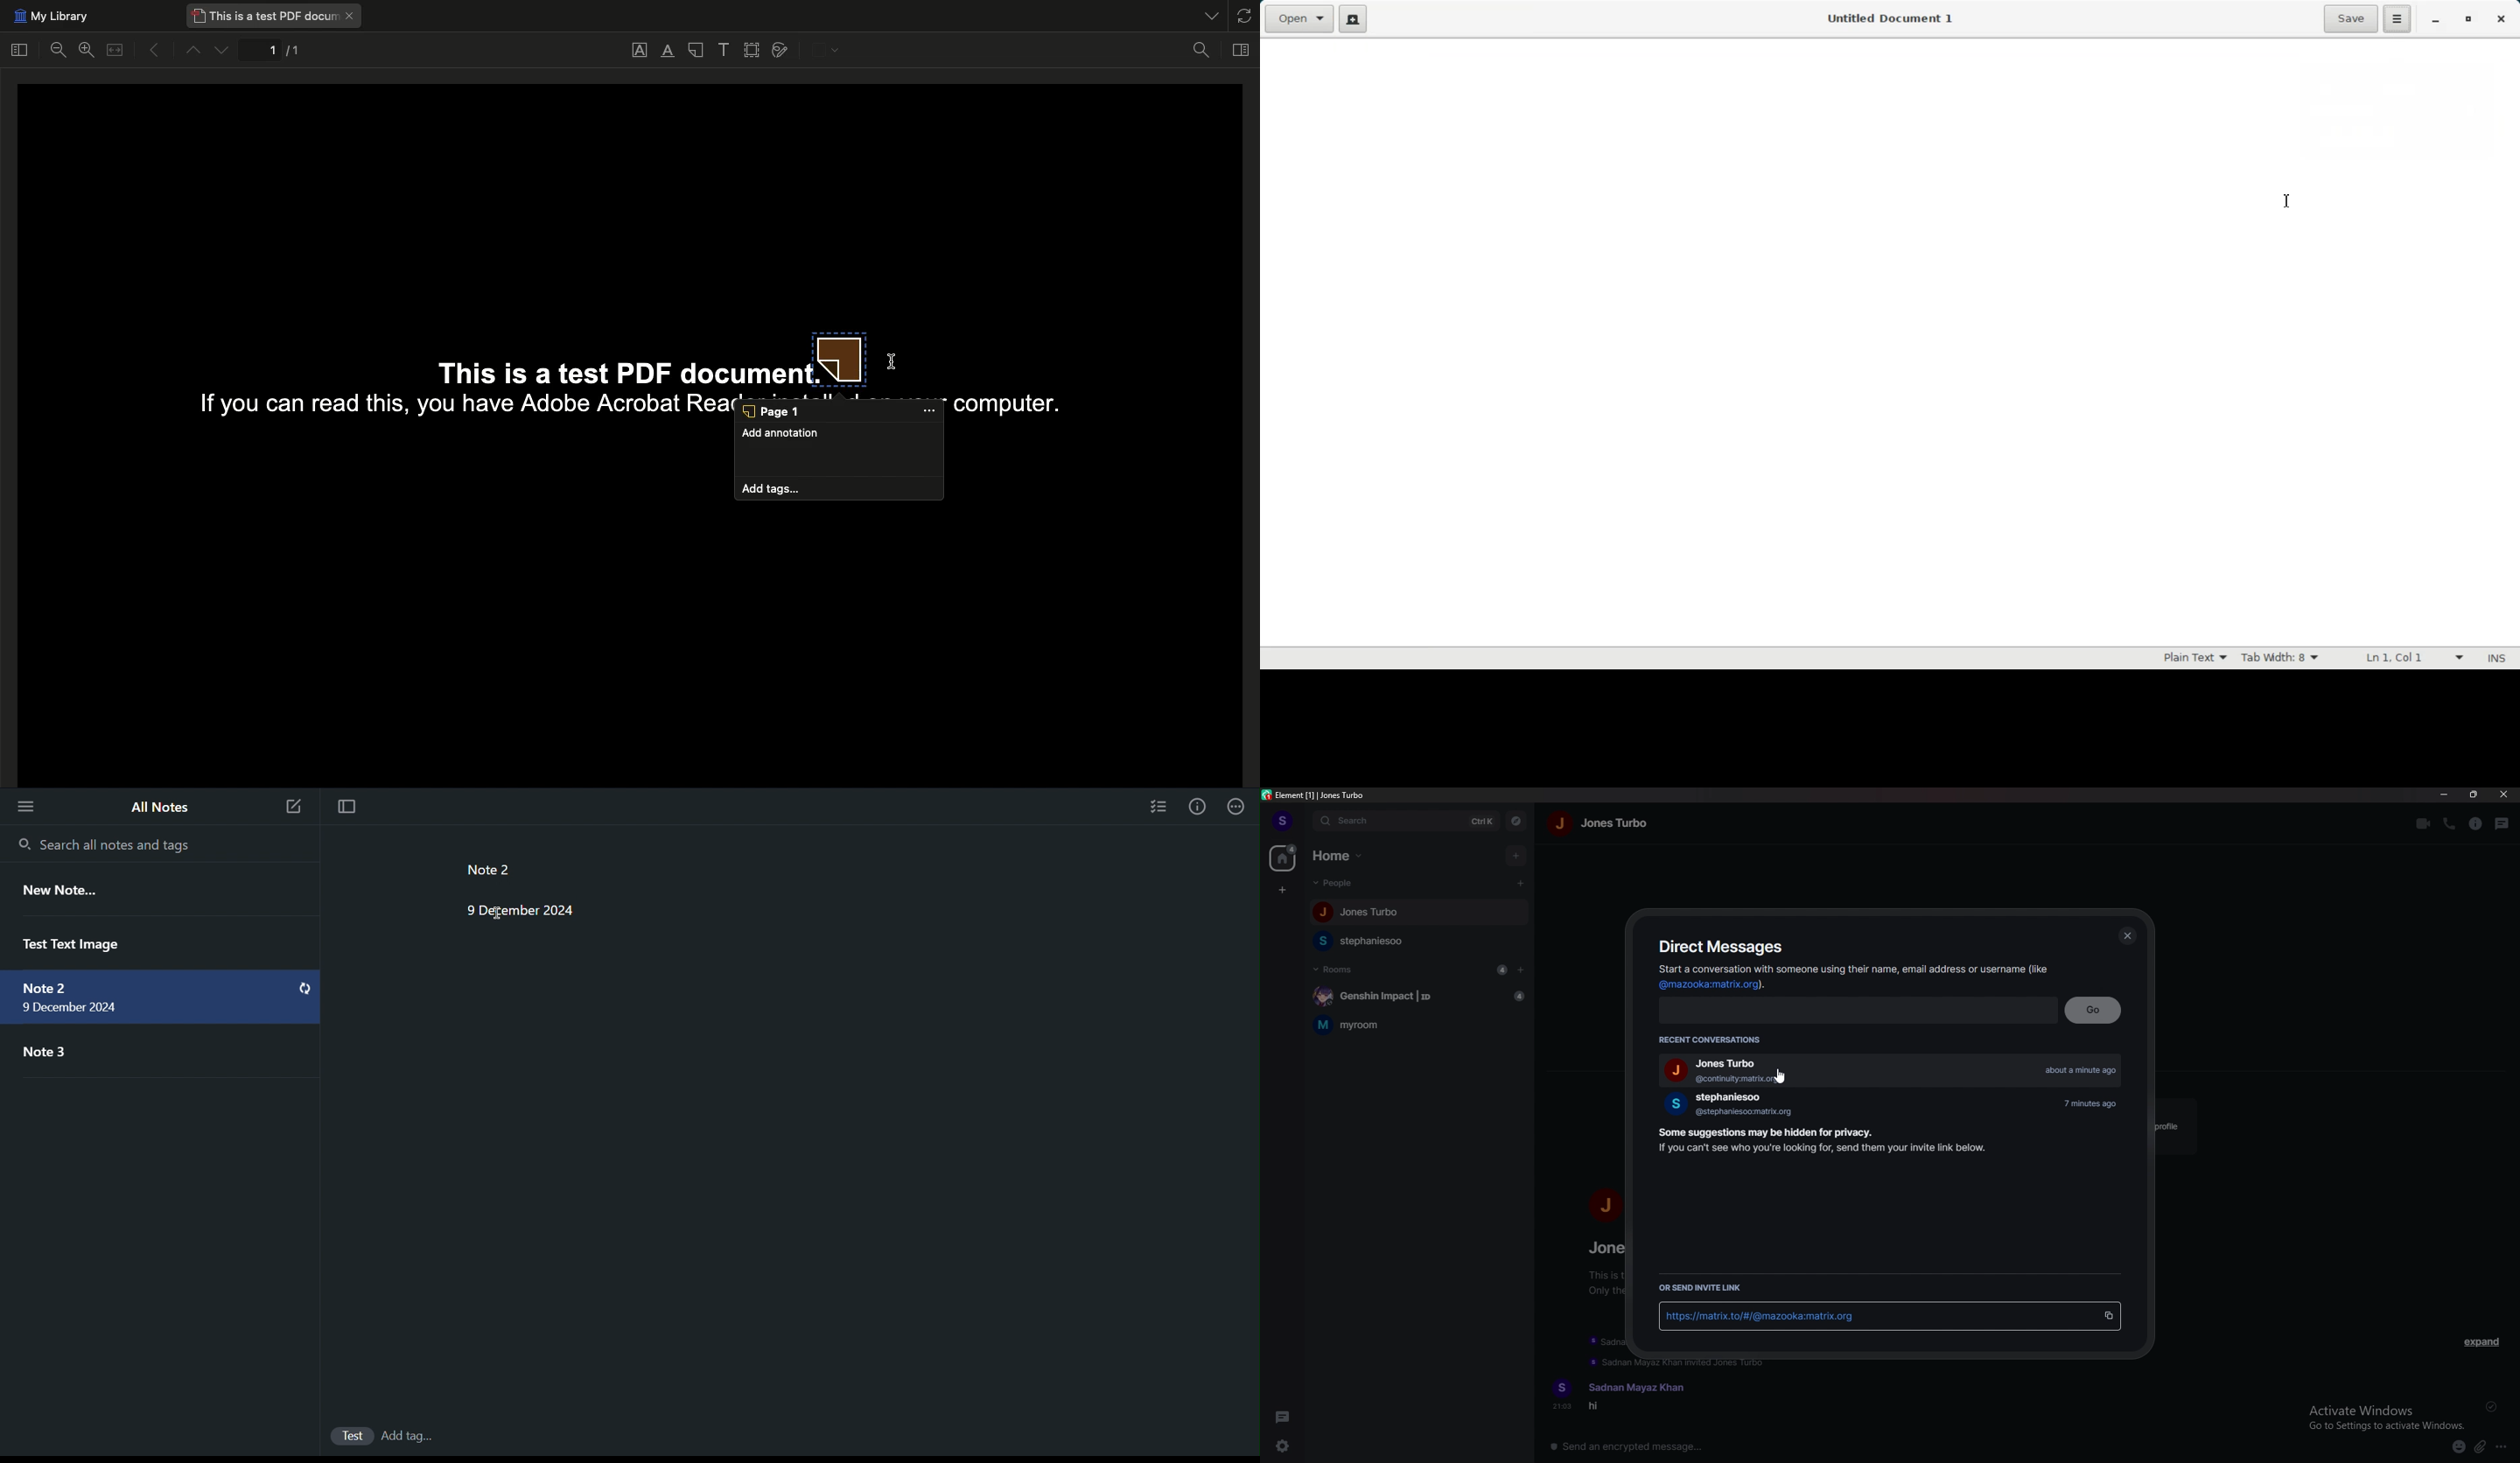 The width and height of the screenshot is (2520, 1484). Describe the element at coordinates (1201, 52) in the screenshot. I see `Find in document` at that location.